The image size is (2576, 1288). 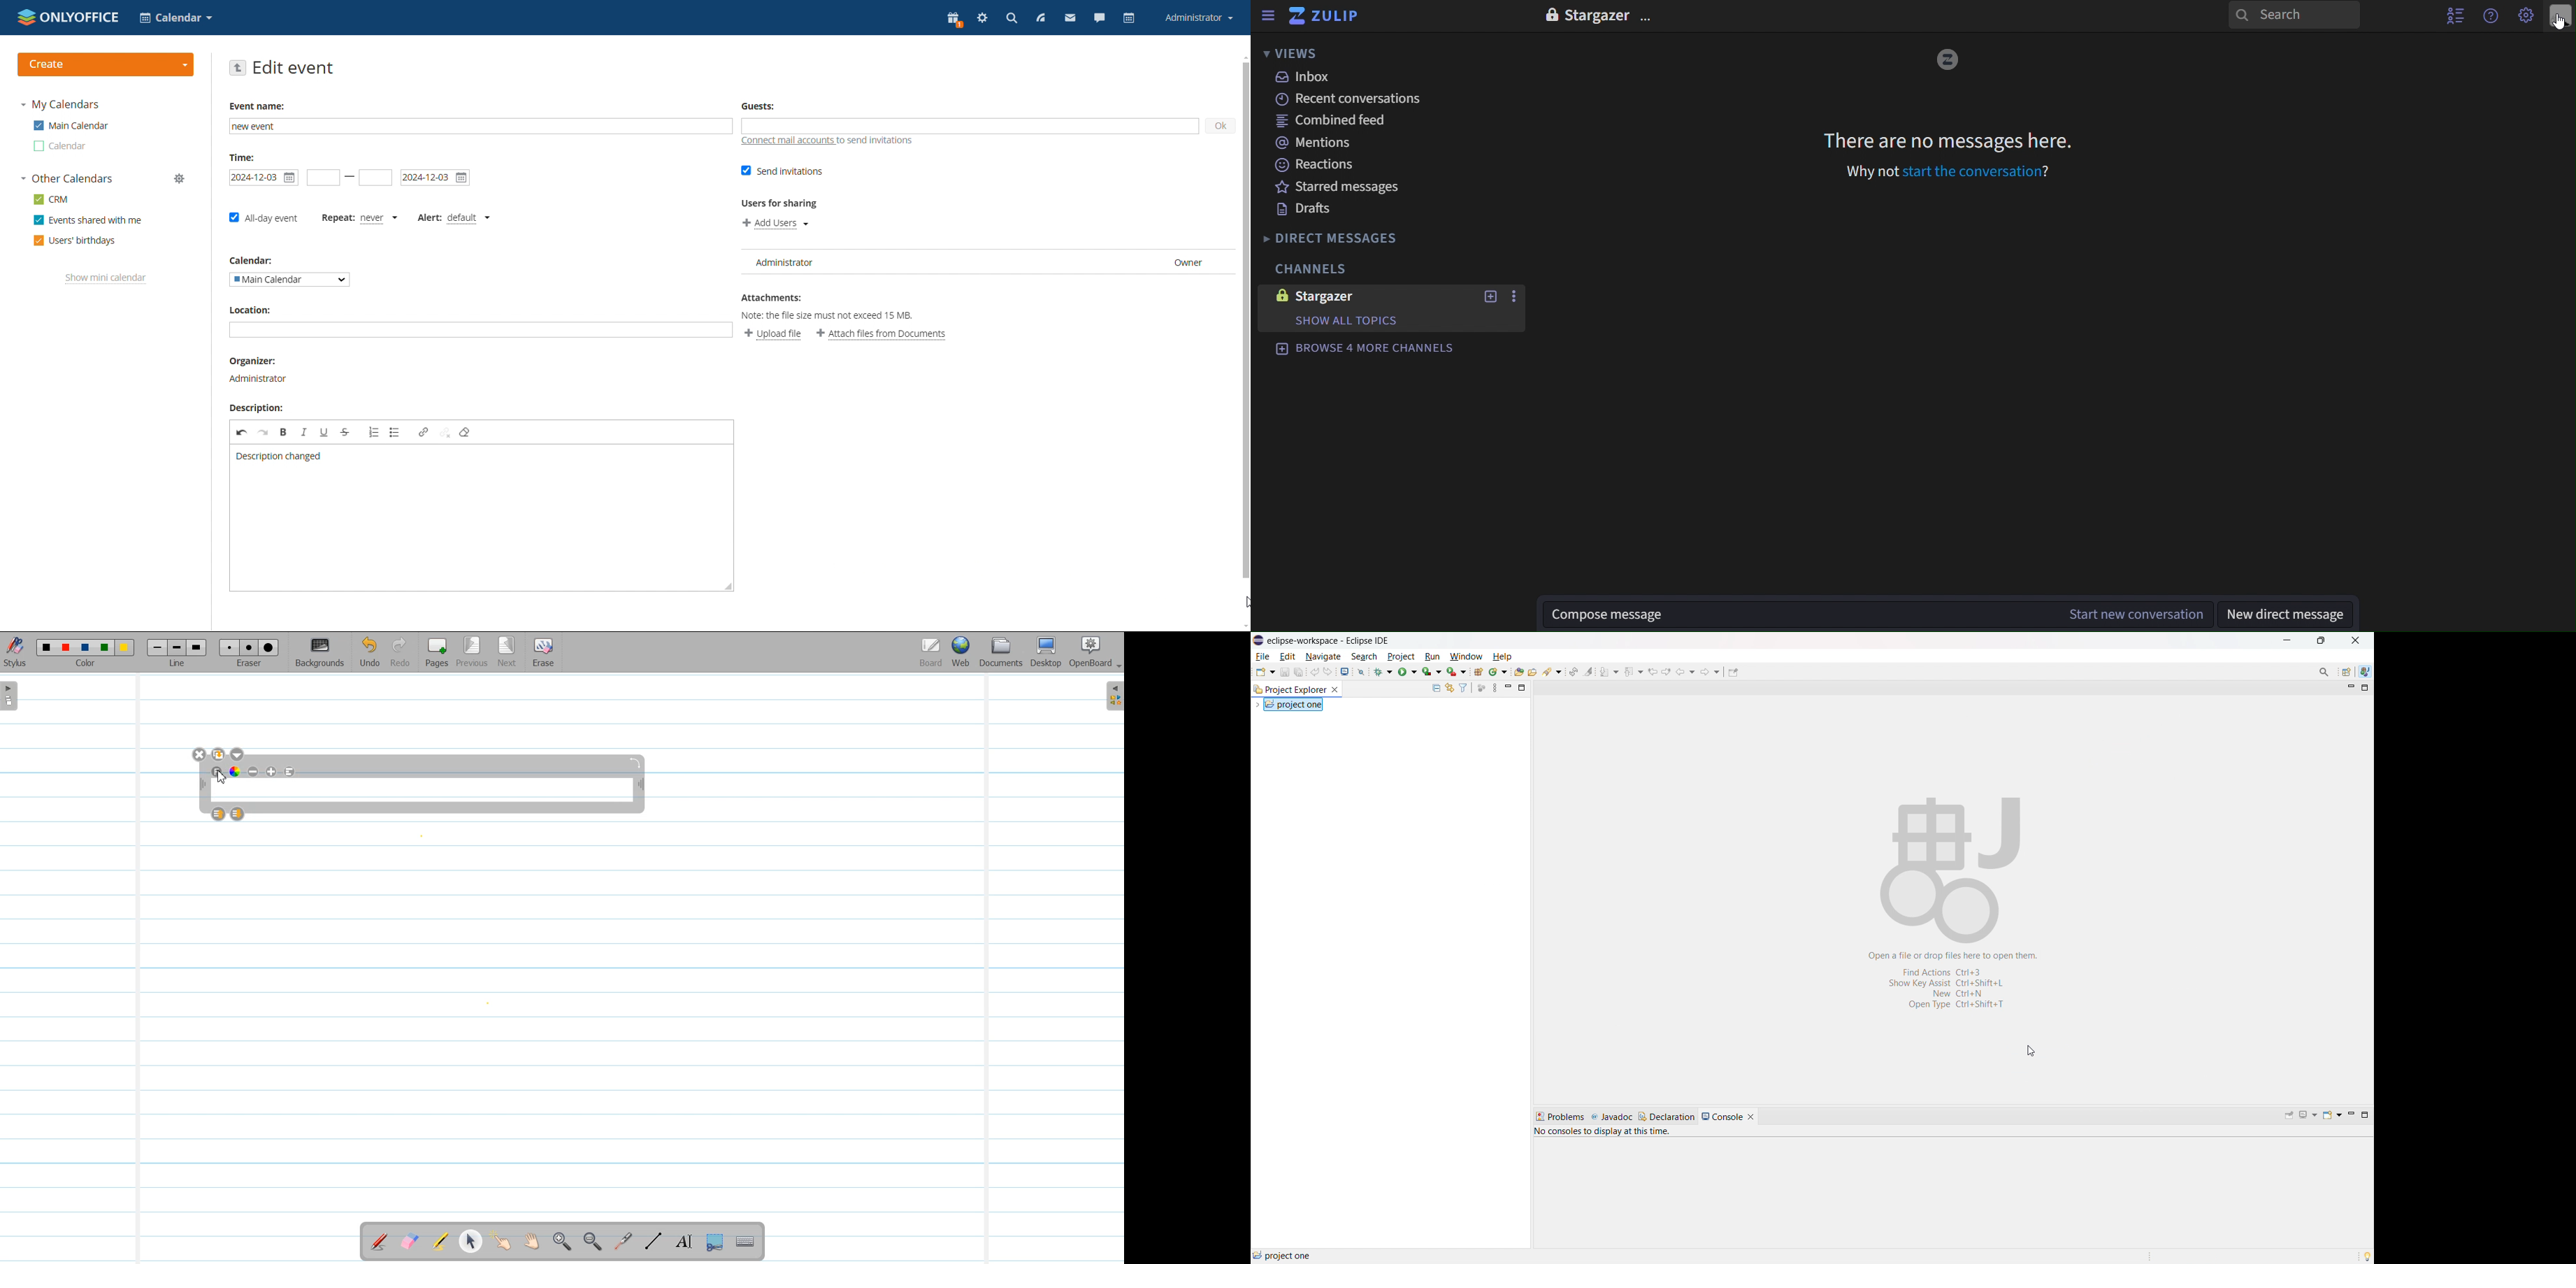 What do you see at coordinates (1337, 237) in the screenshot?
I see `direct messages` at bounding box center [1337, 237].